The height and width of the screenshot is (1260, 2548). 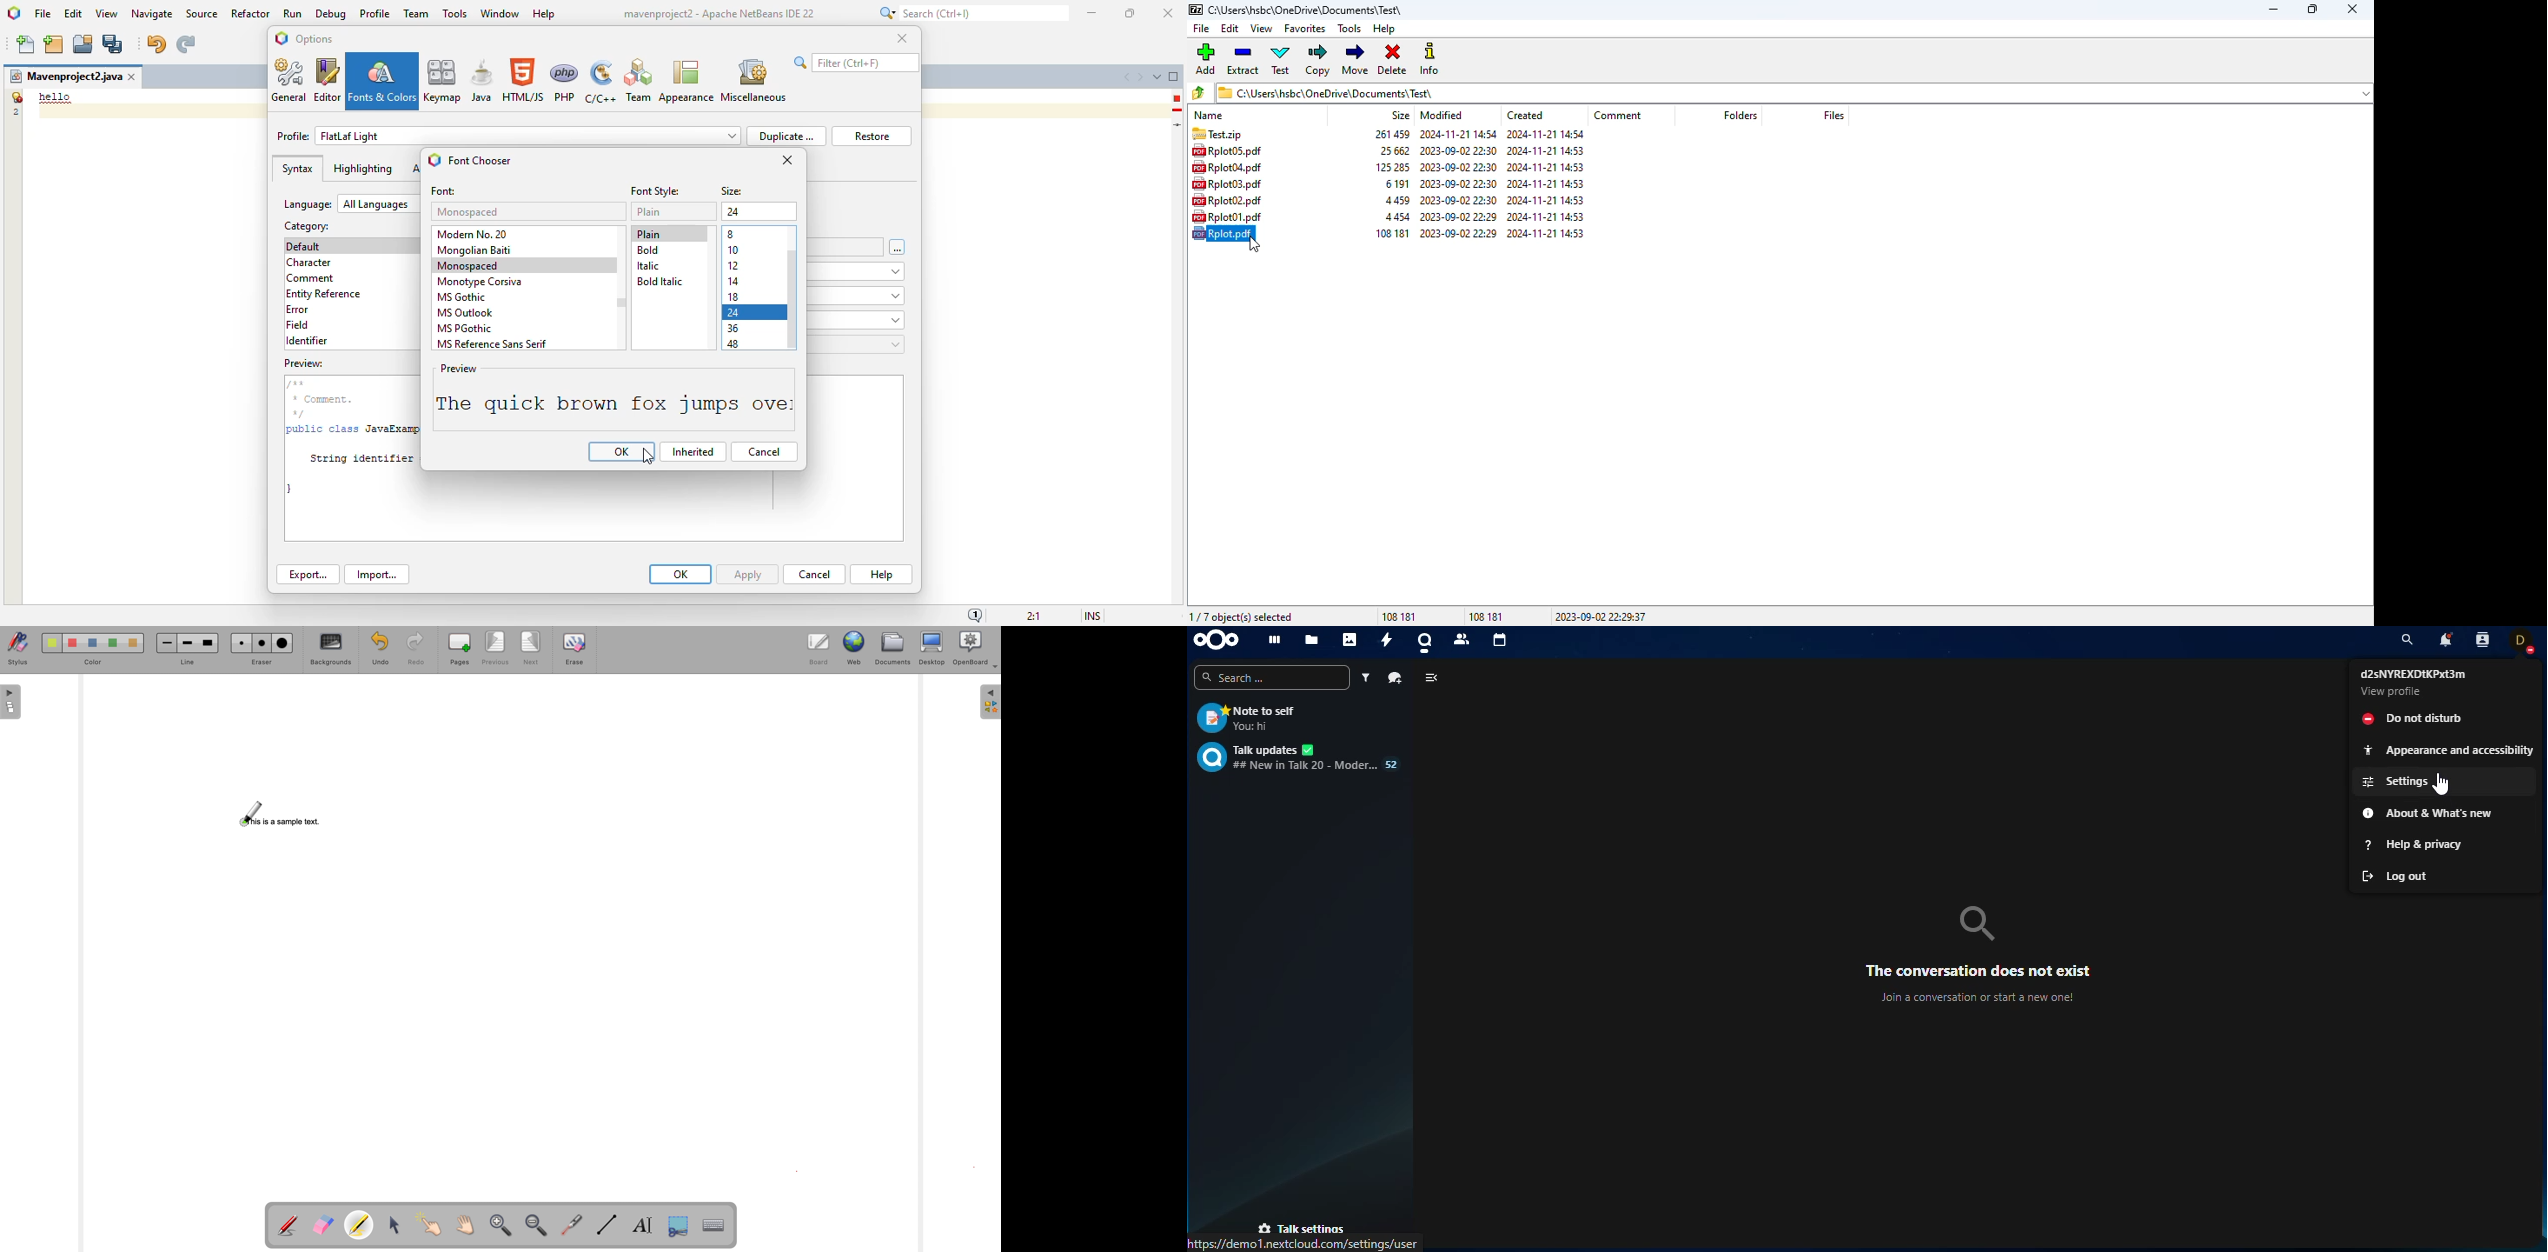 What do you see at coordinates (1395, 678) in the screenshot?
I see `new chat` at bounding box center [1395, 678].